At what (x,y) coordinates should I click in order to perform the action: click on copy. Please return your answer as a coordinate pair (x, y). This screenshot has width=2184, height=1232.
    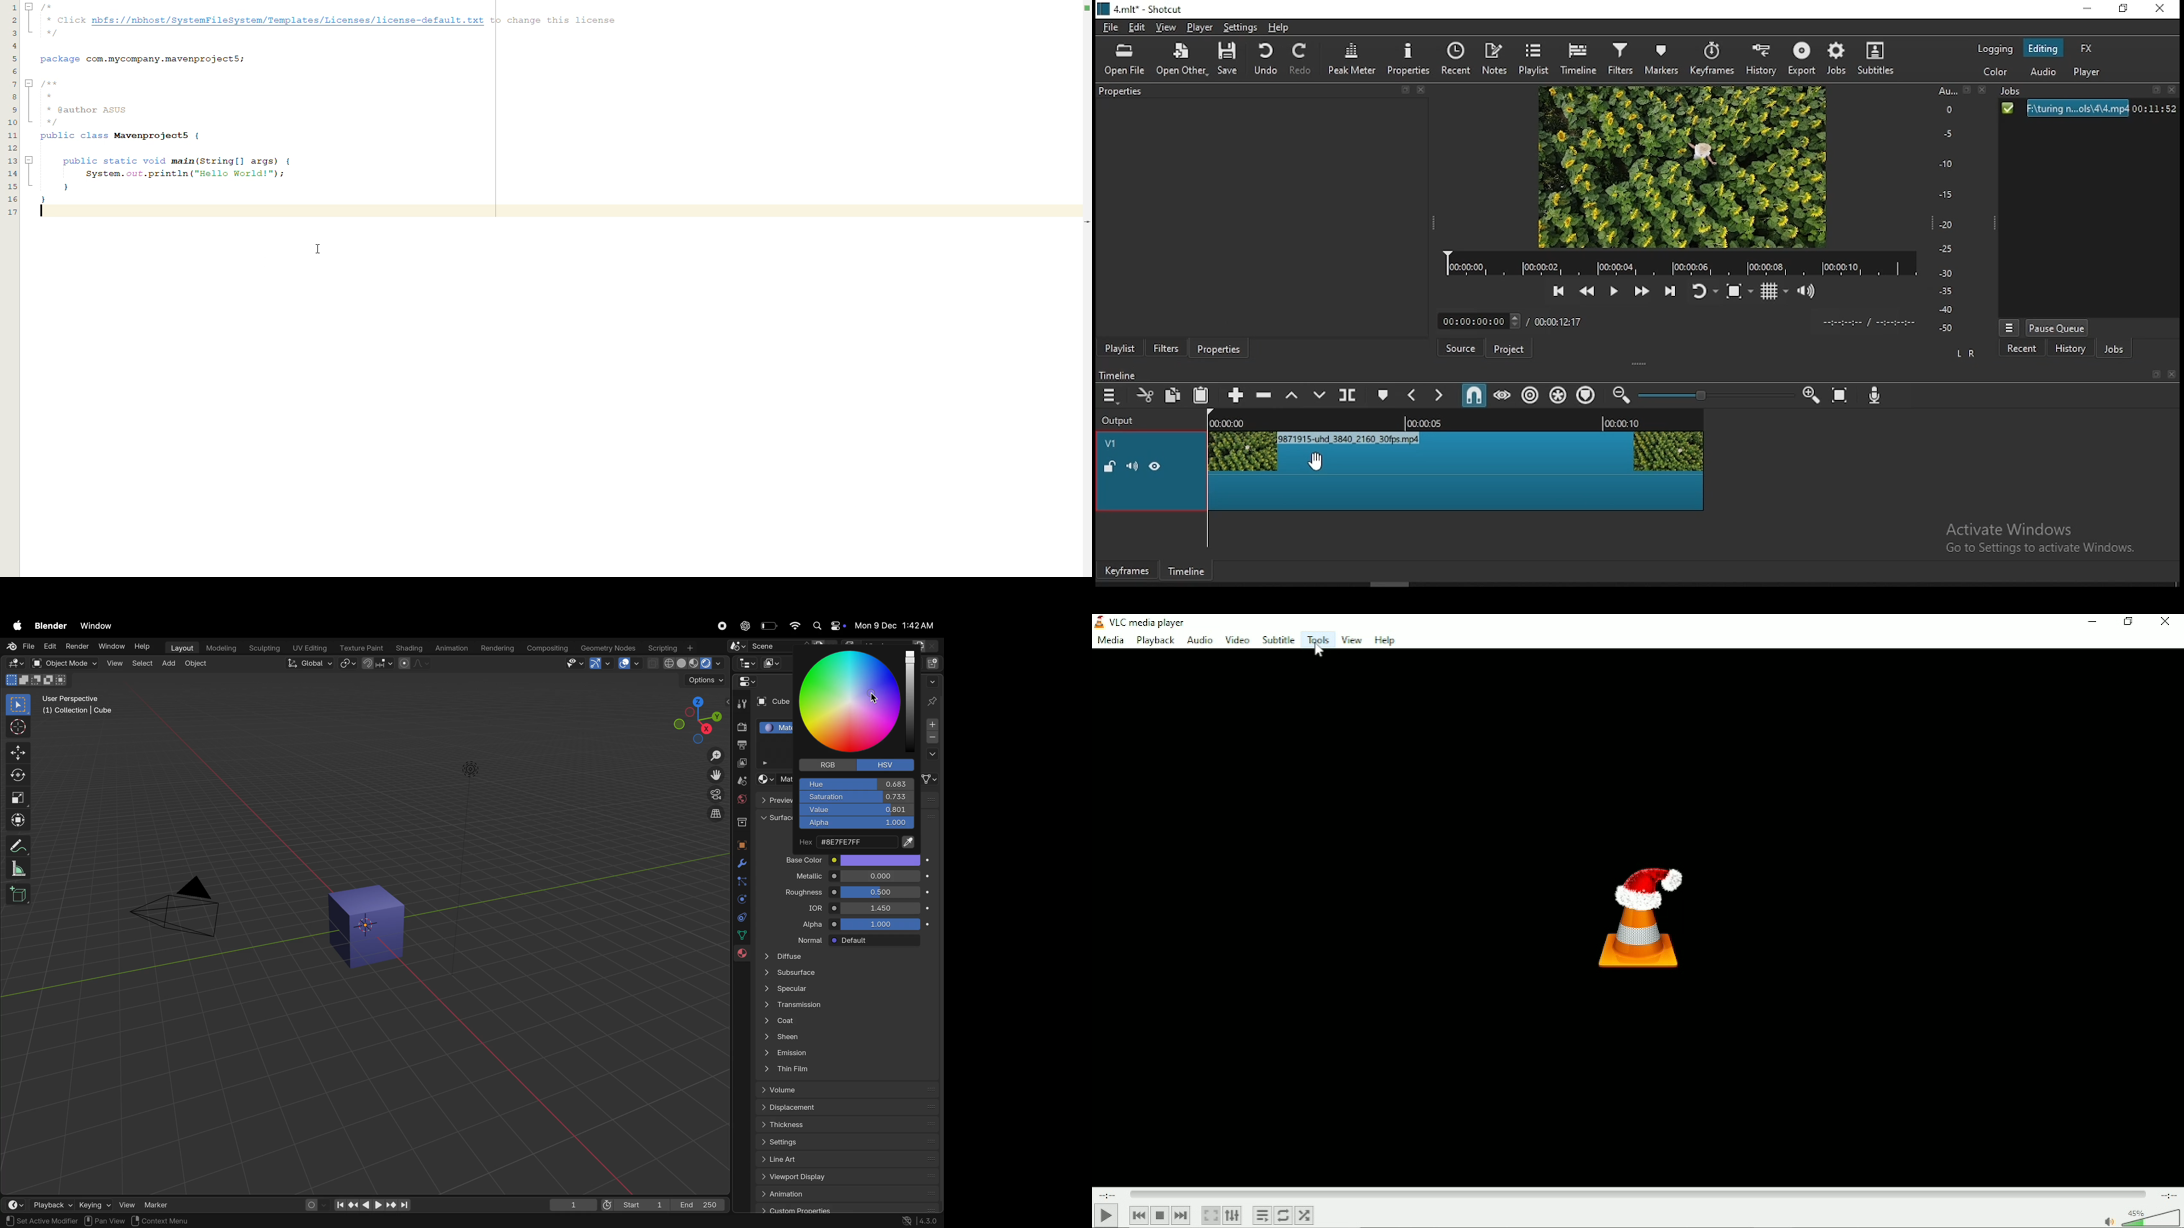
    Looking at the image, I should click on (1173, 396).